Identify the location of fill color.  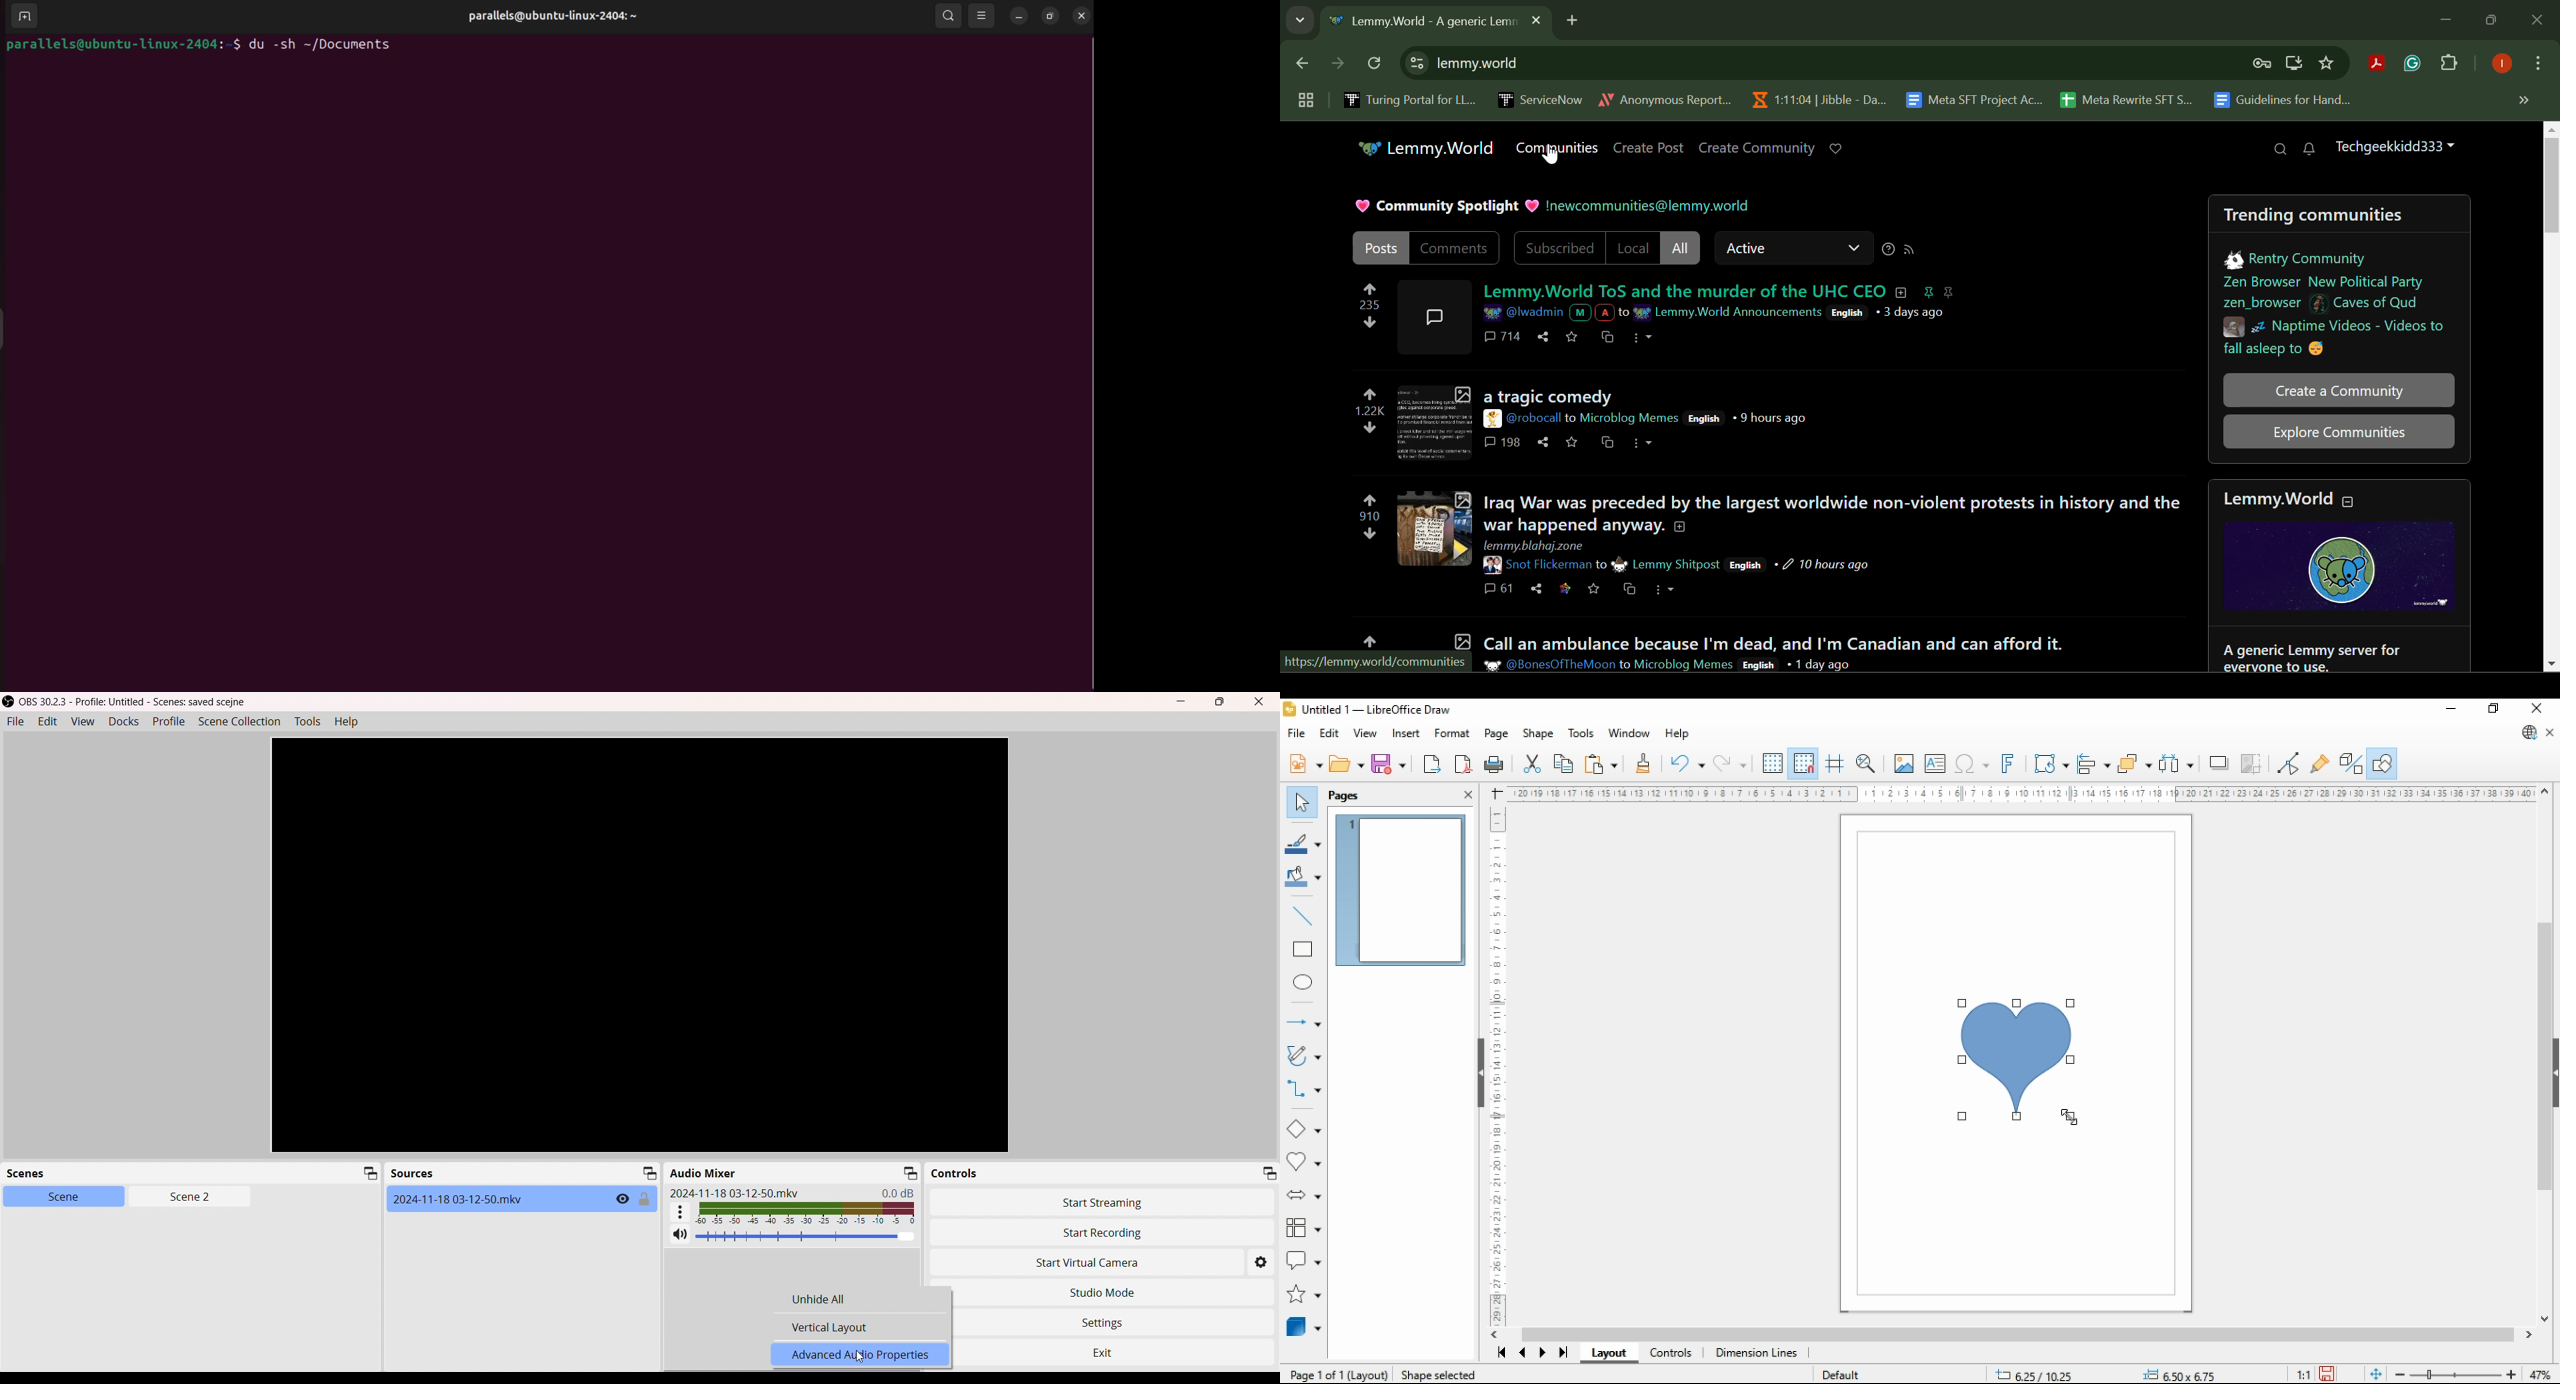
(1304, 878).